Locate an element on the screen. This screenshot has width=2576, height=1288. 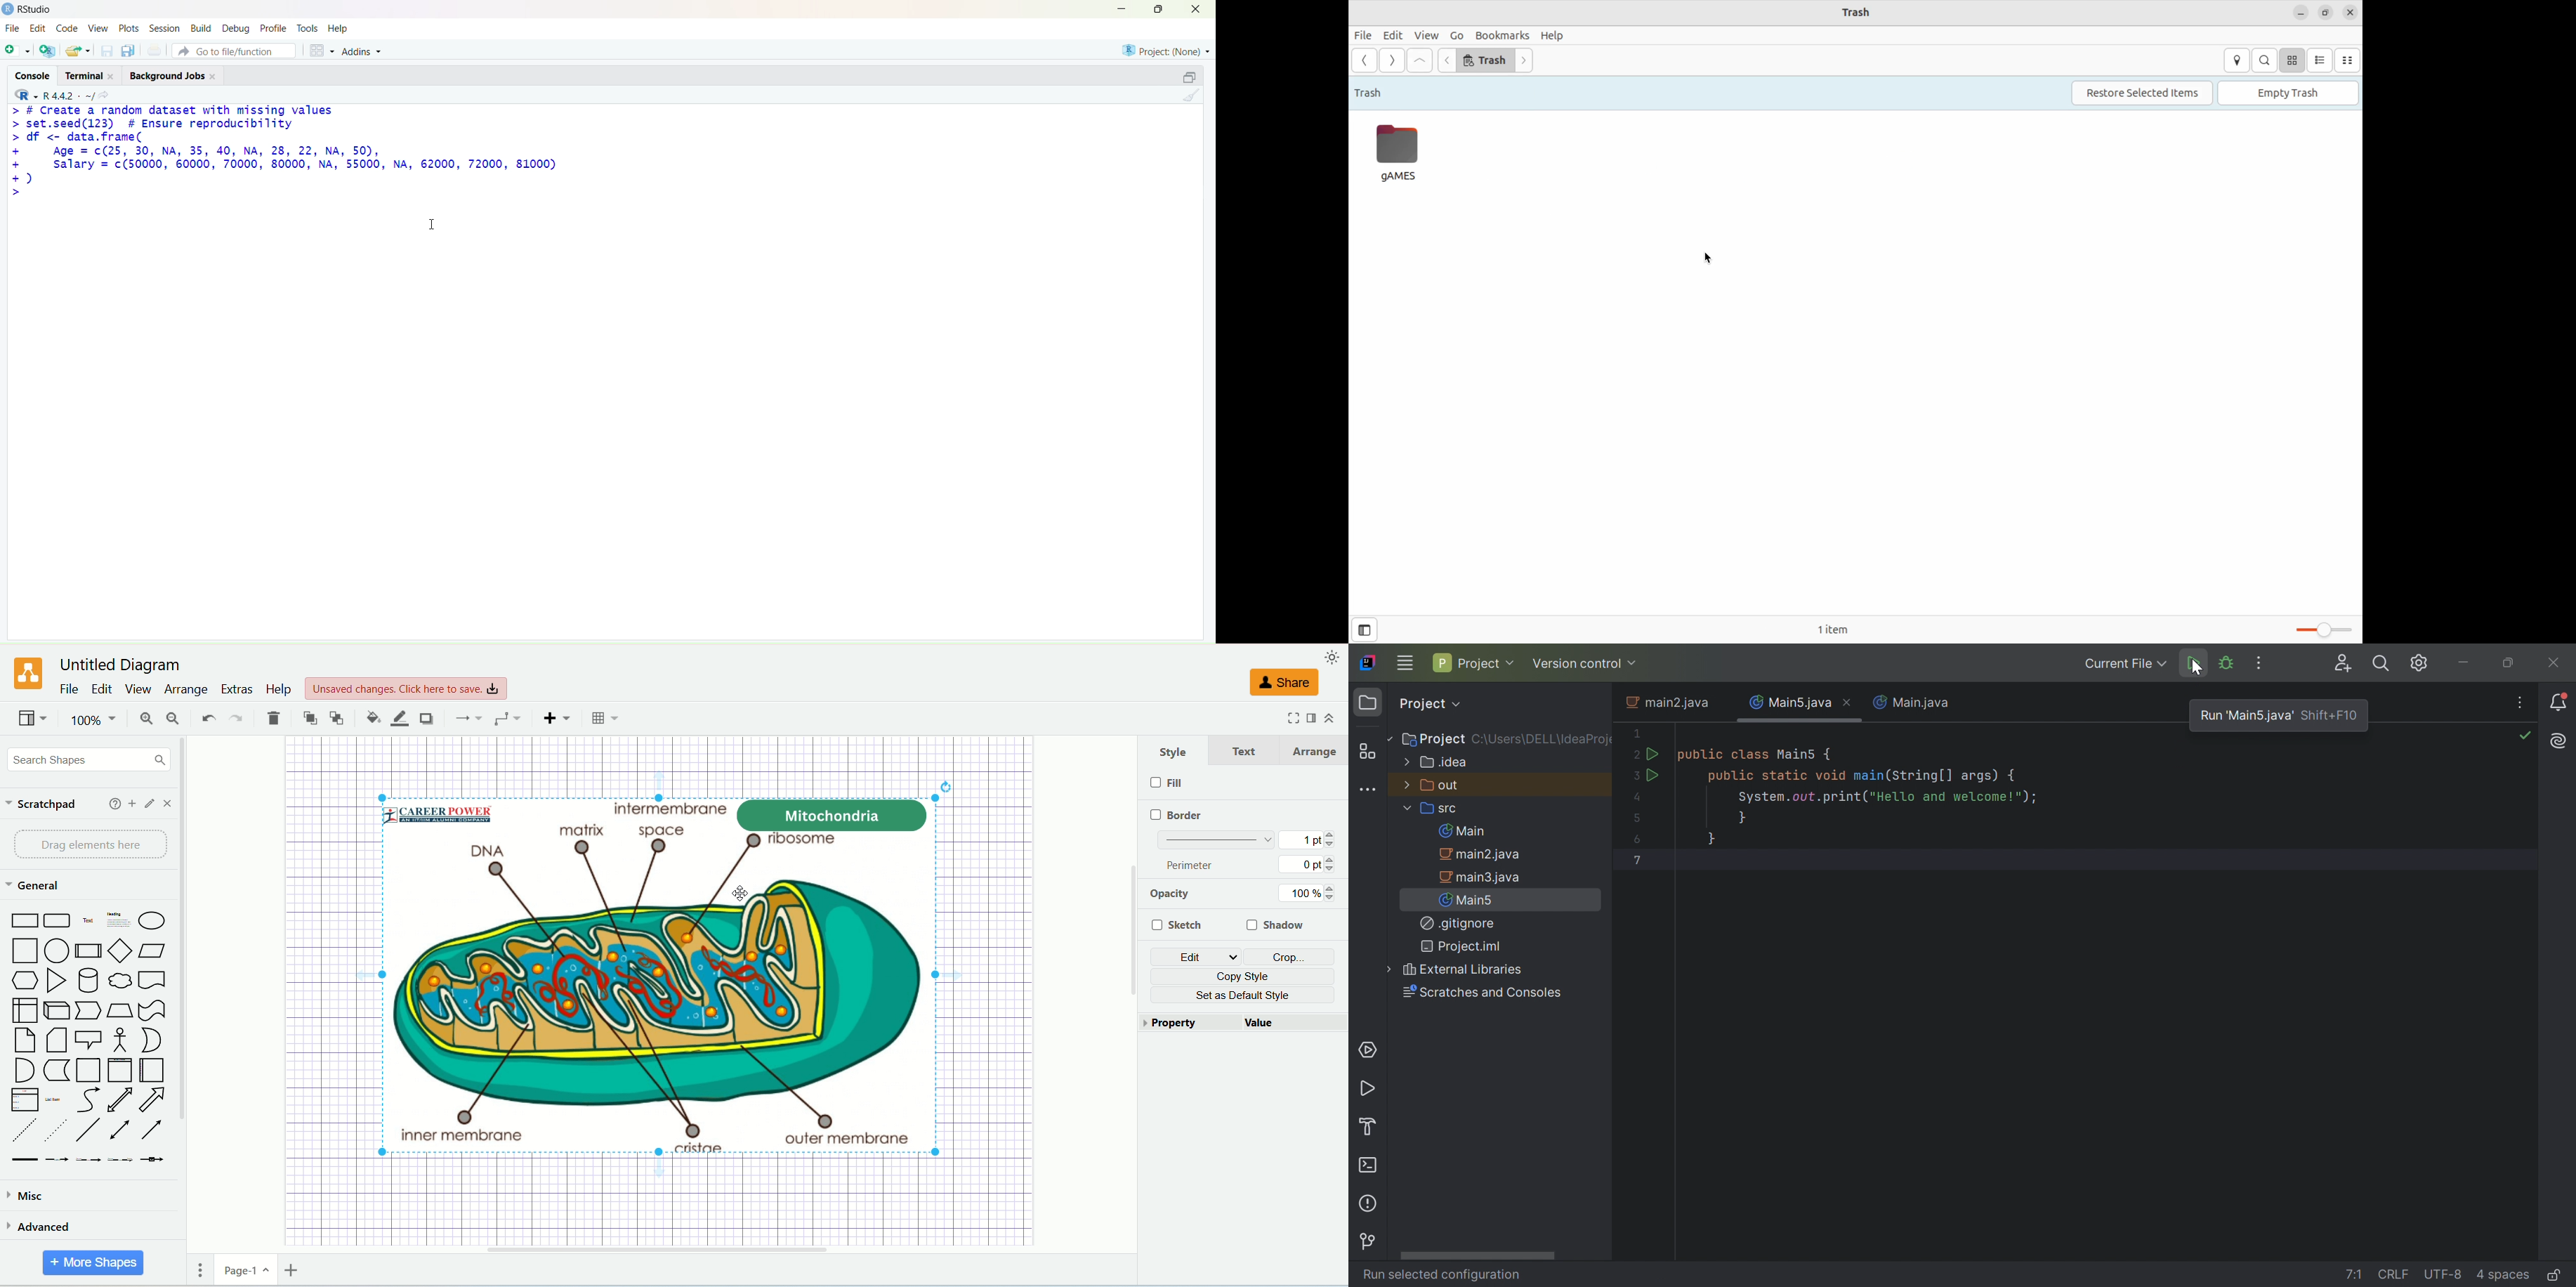
collapse is located at coordinates (1191, 77).